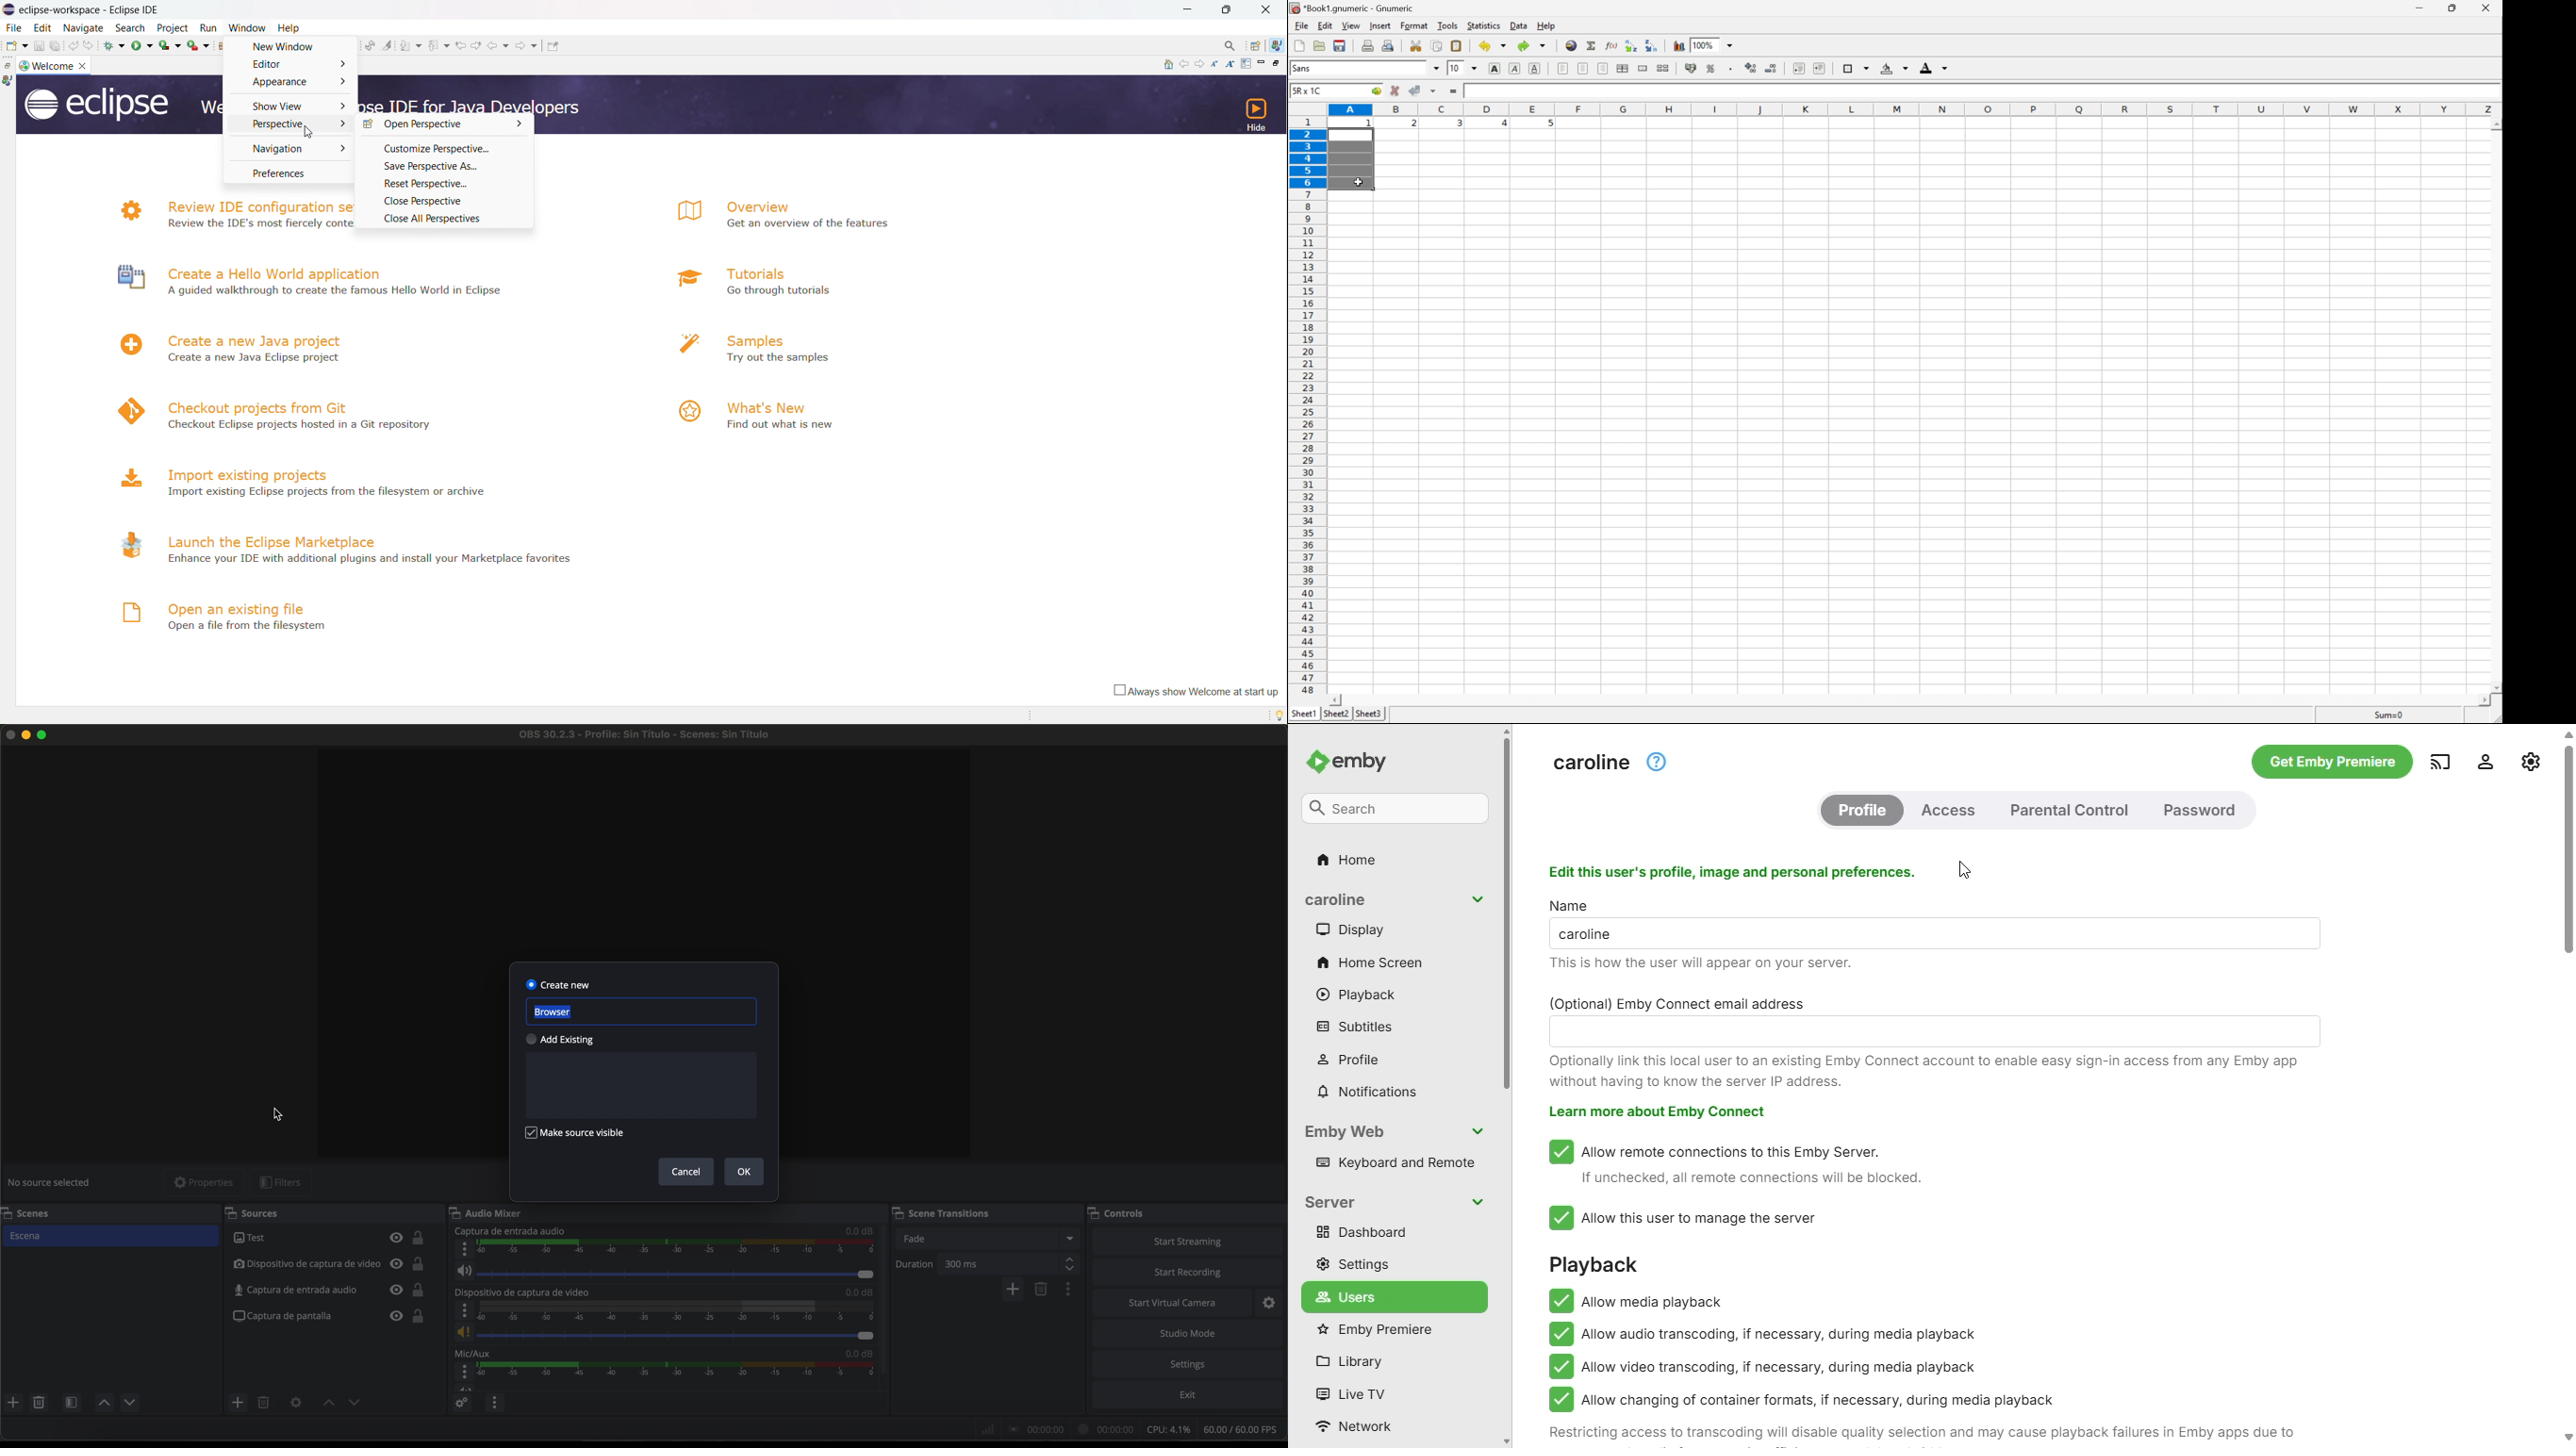  I want to click on center horizontally, so click(1623, 68).